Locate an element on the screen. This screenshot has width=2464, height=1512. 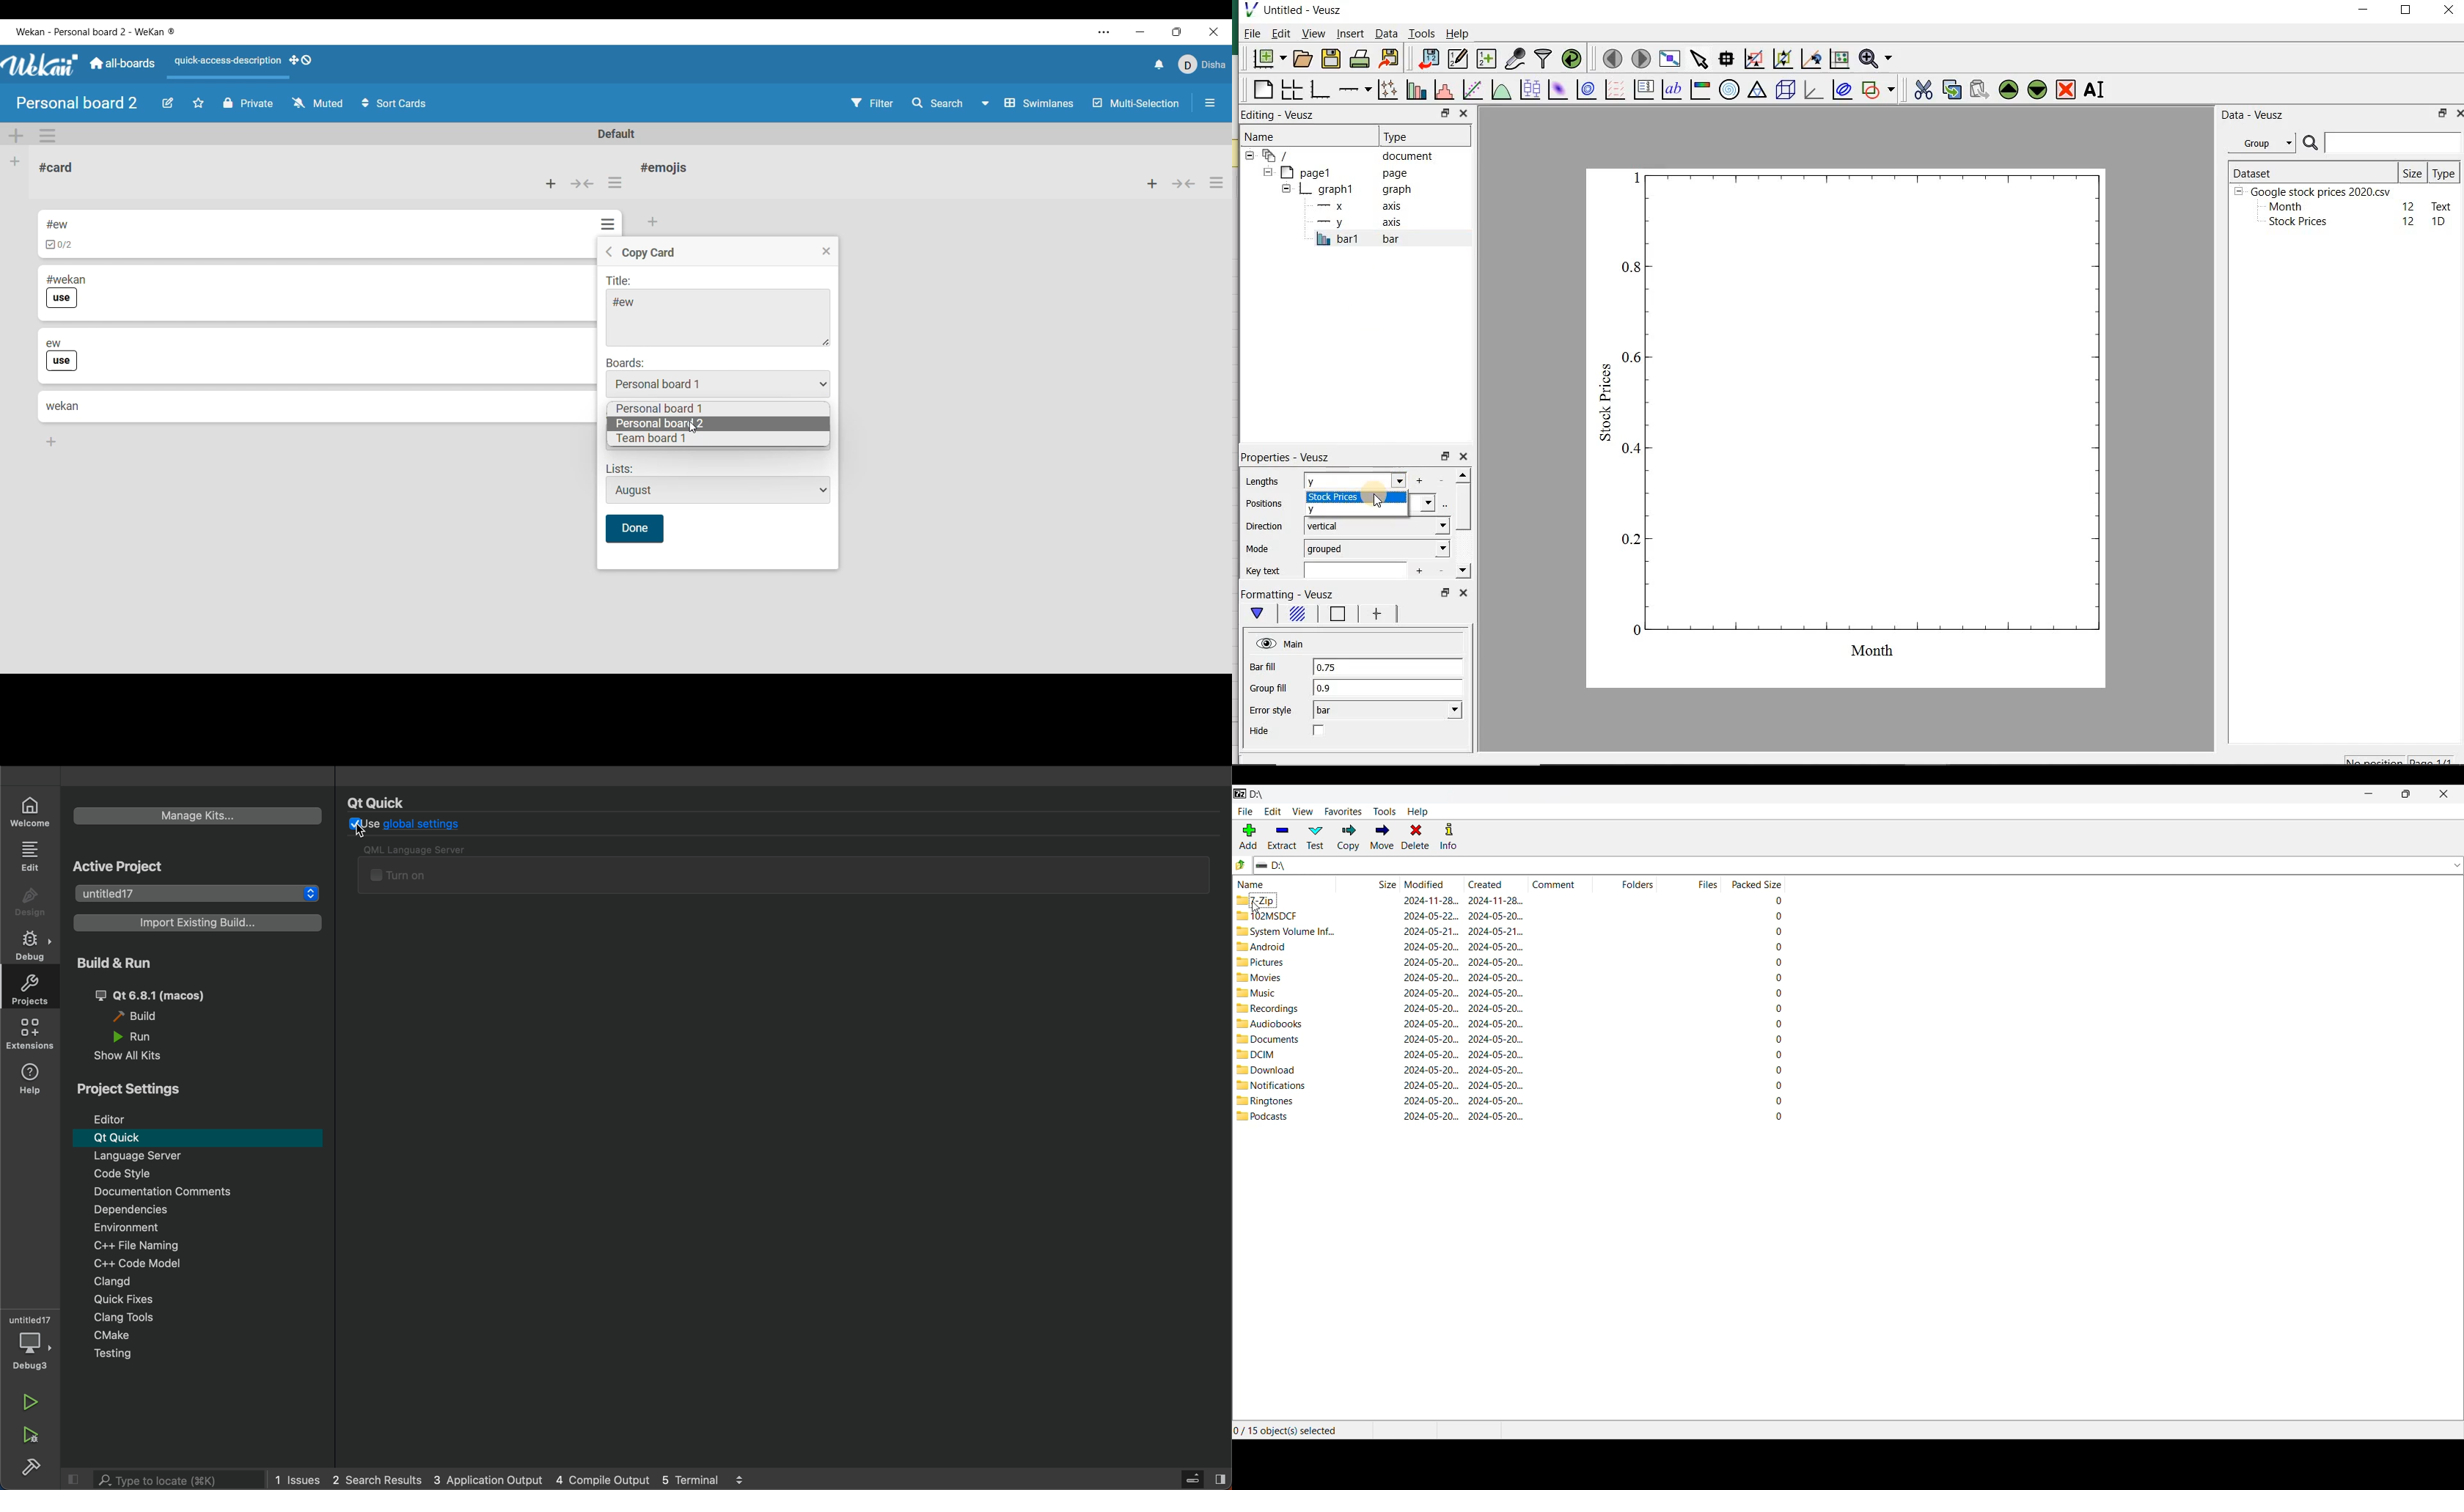
created date & time is located at coordinates (1496, 1100).